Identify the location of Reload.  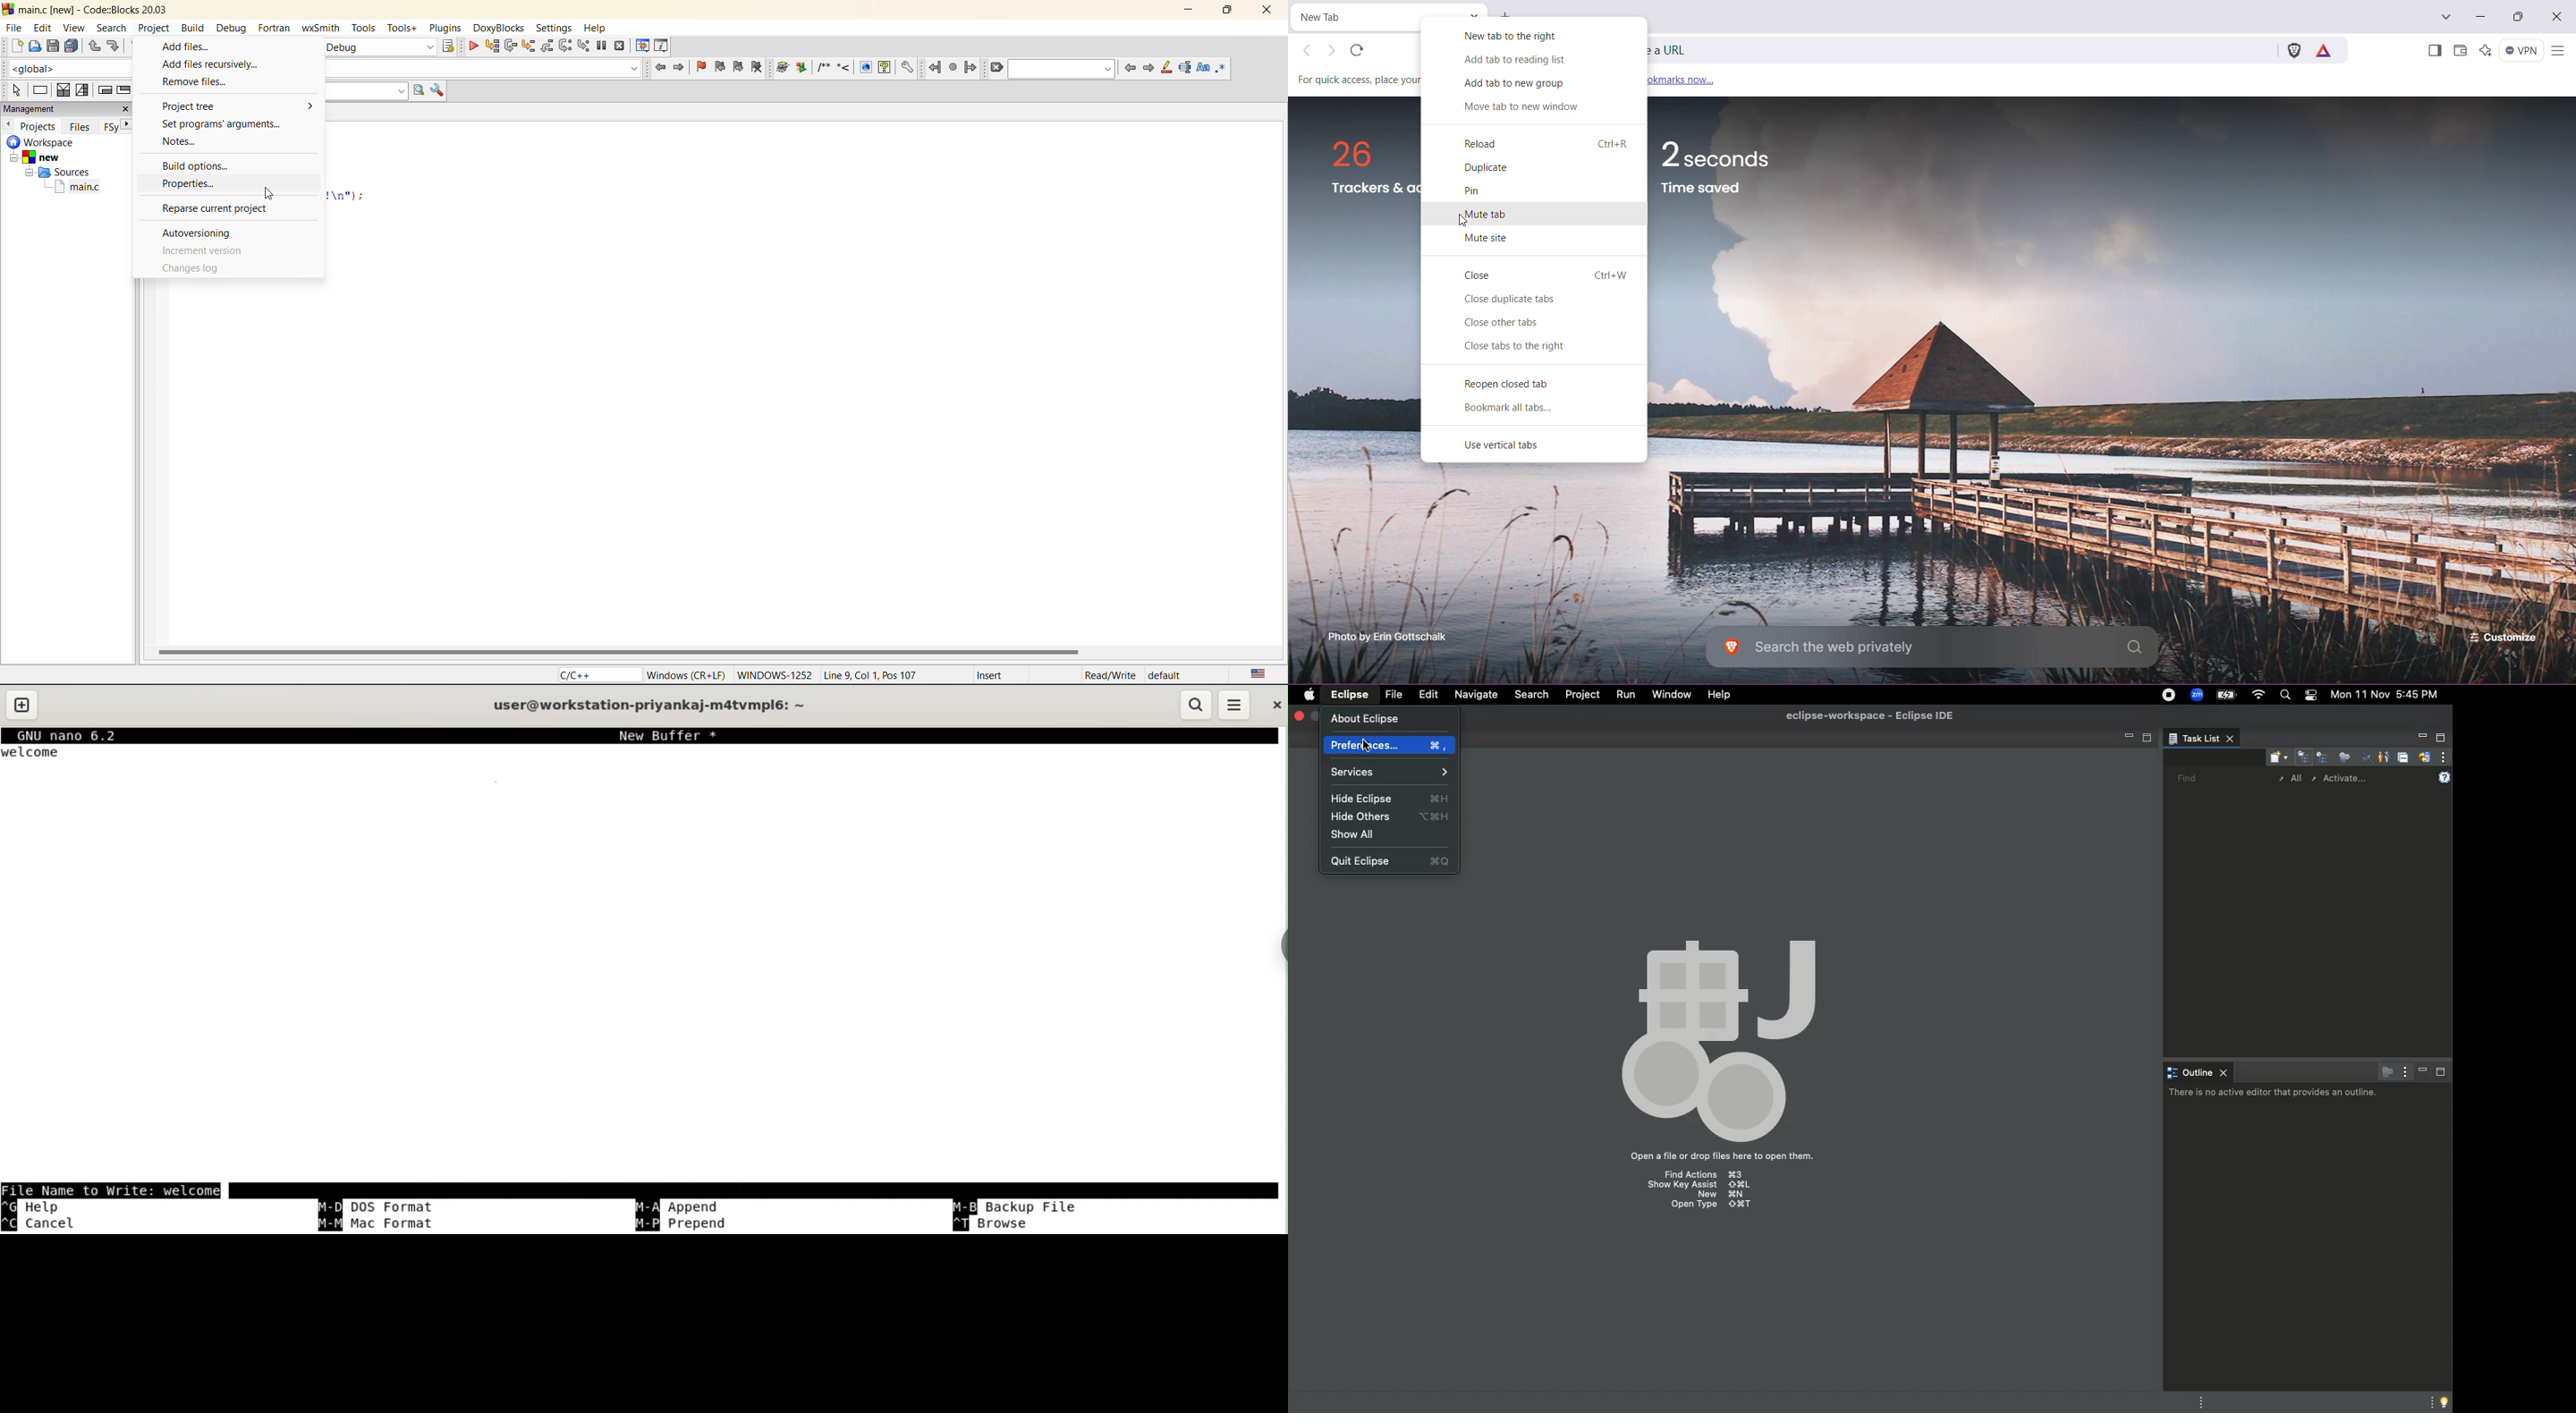
(1545, 142).